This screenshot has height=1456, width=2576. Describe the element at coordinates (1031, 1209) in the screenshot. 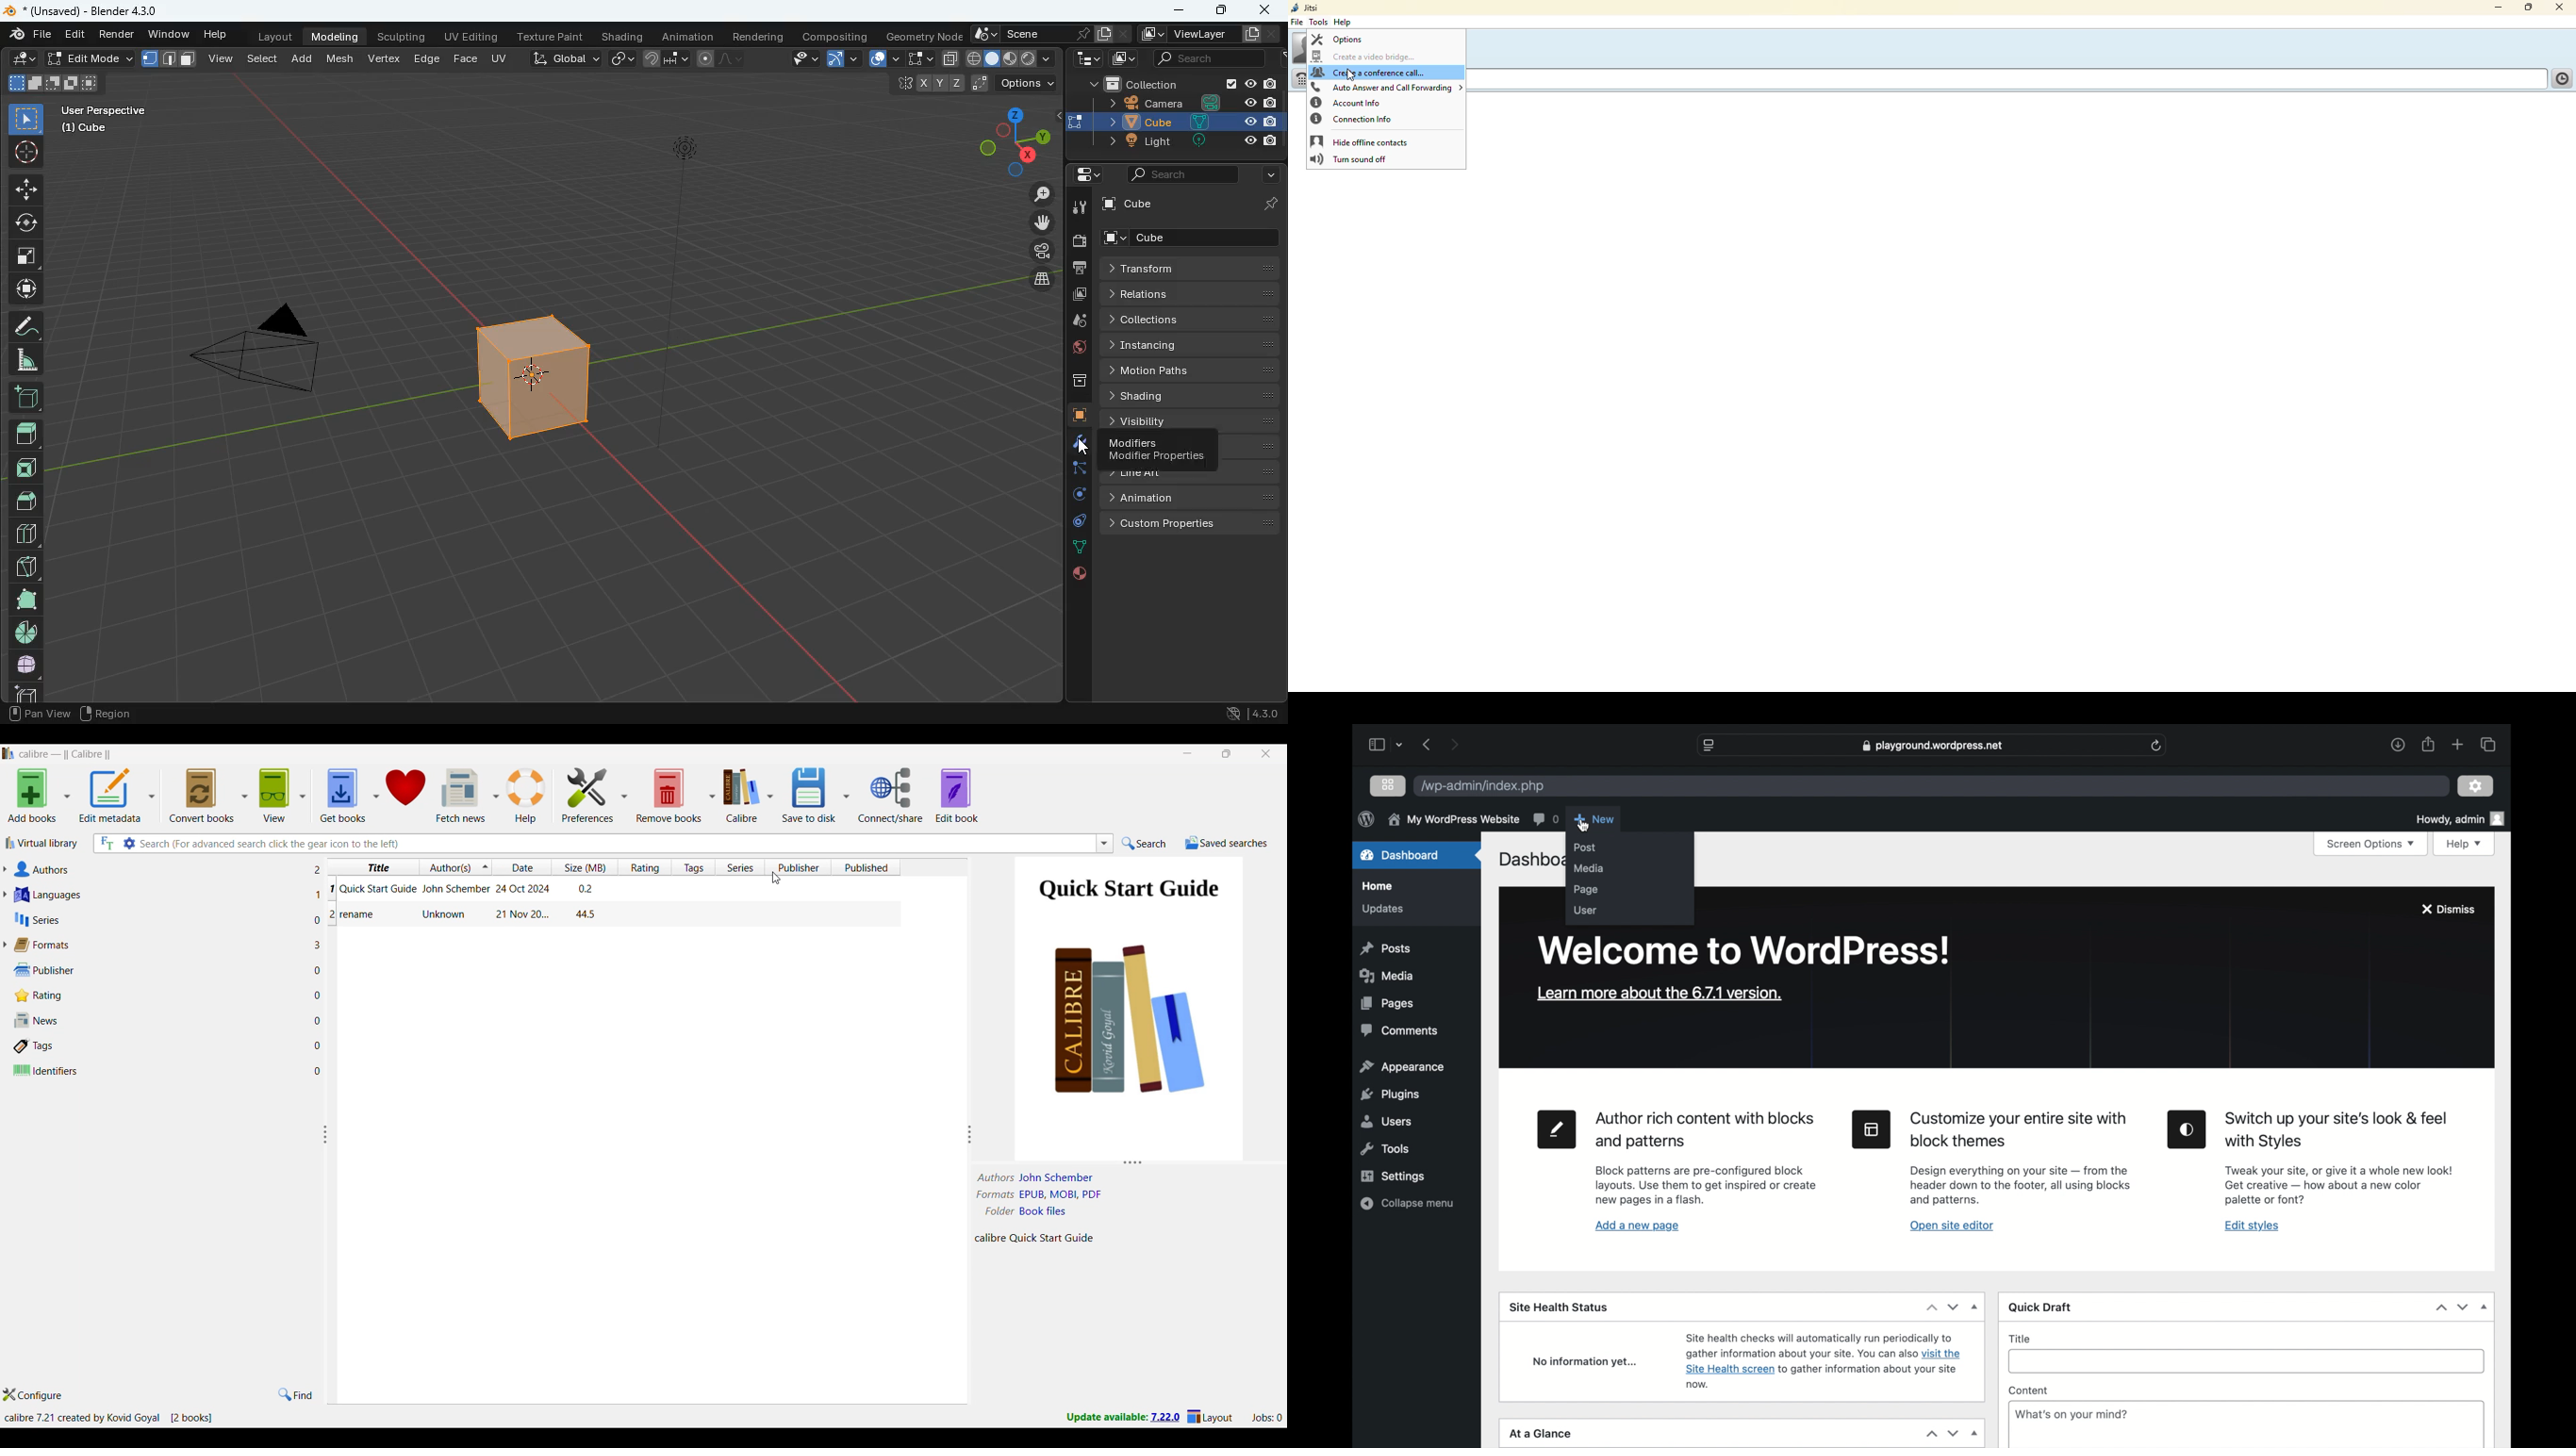

I see `Folder` at that location.